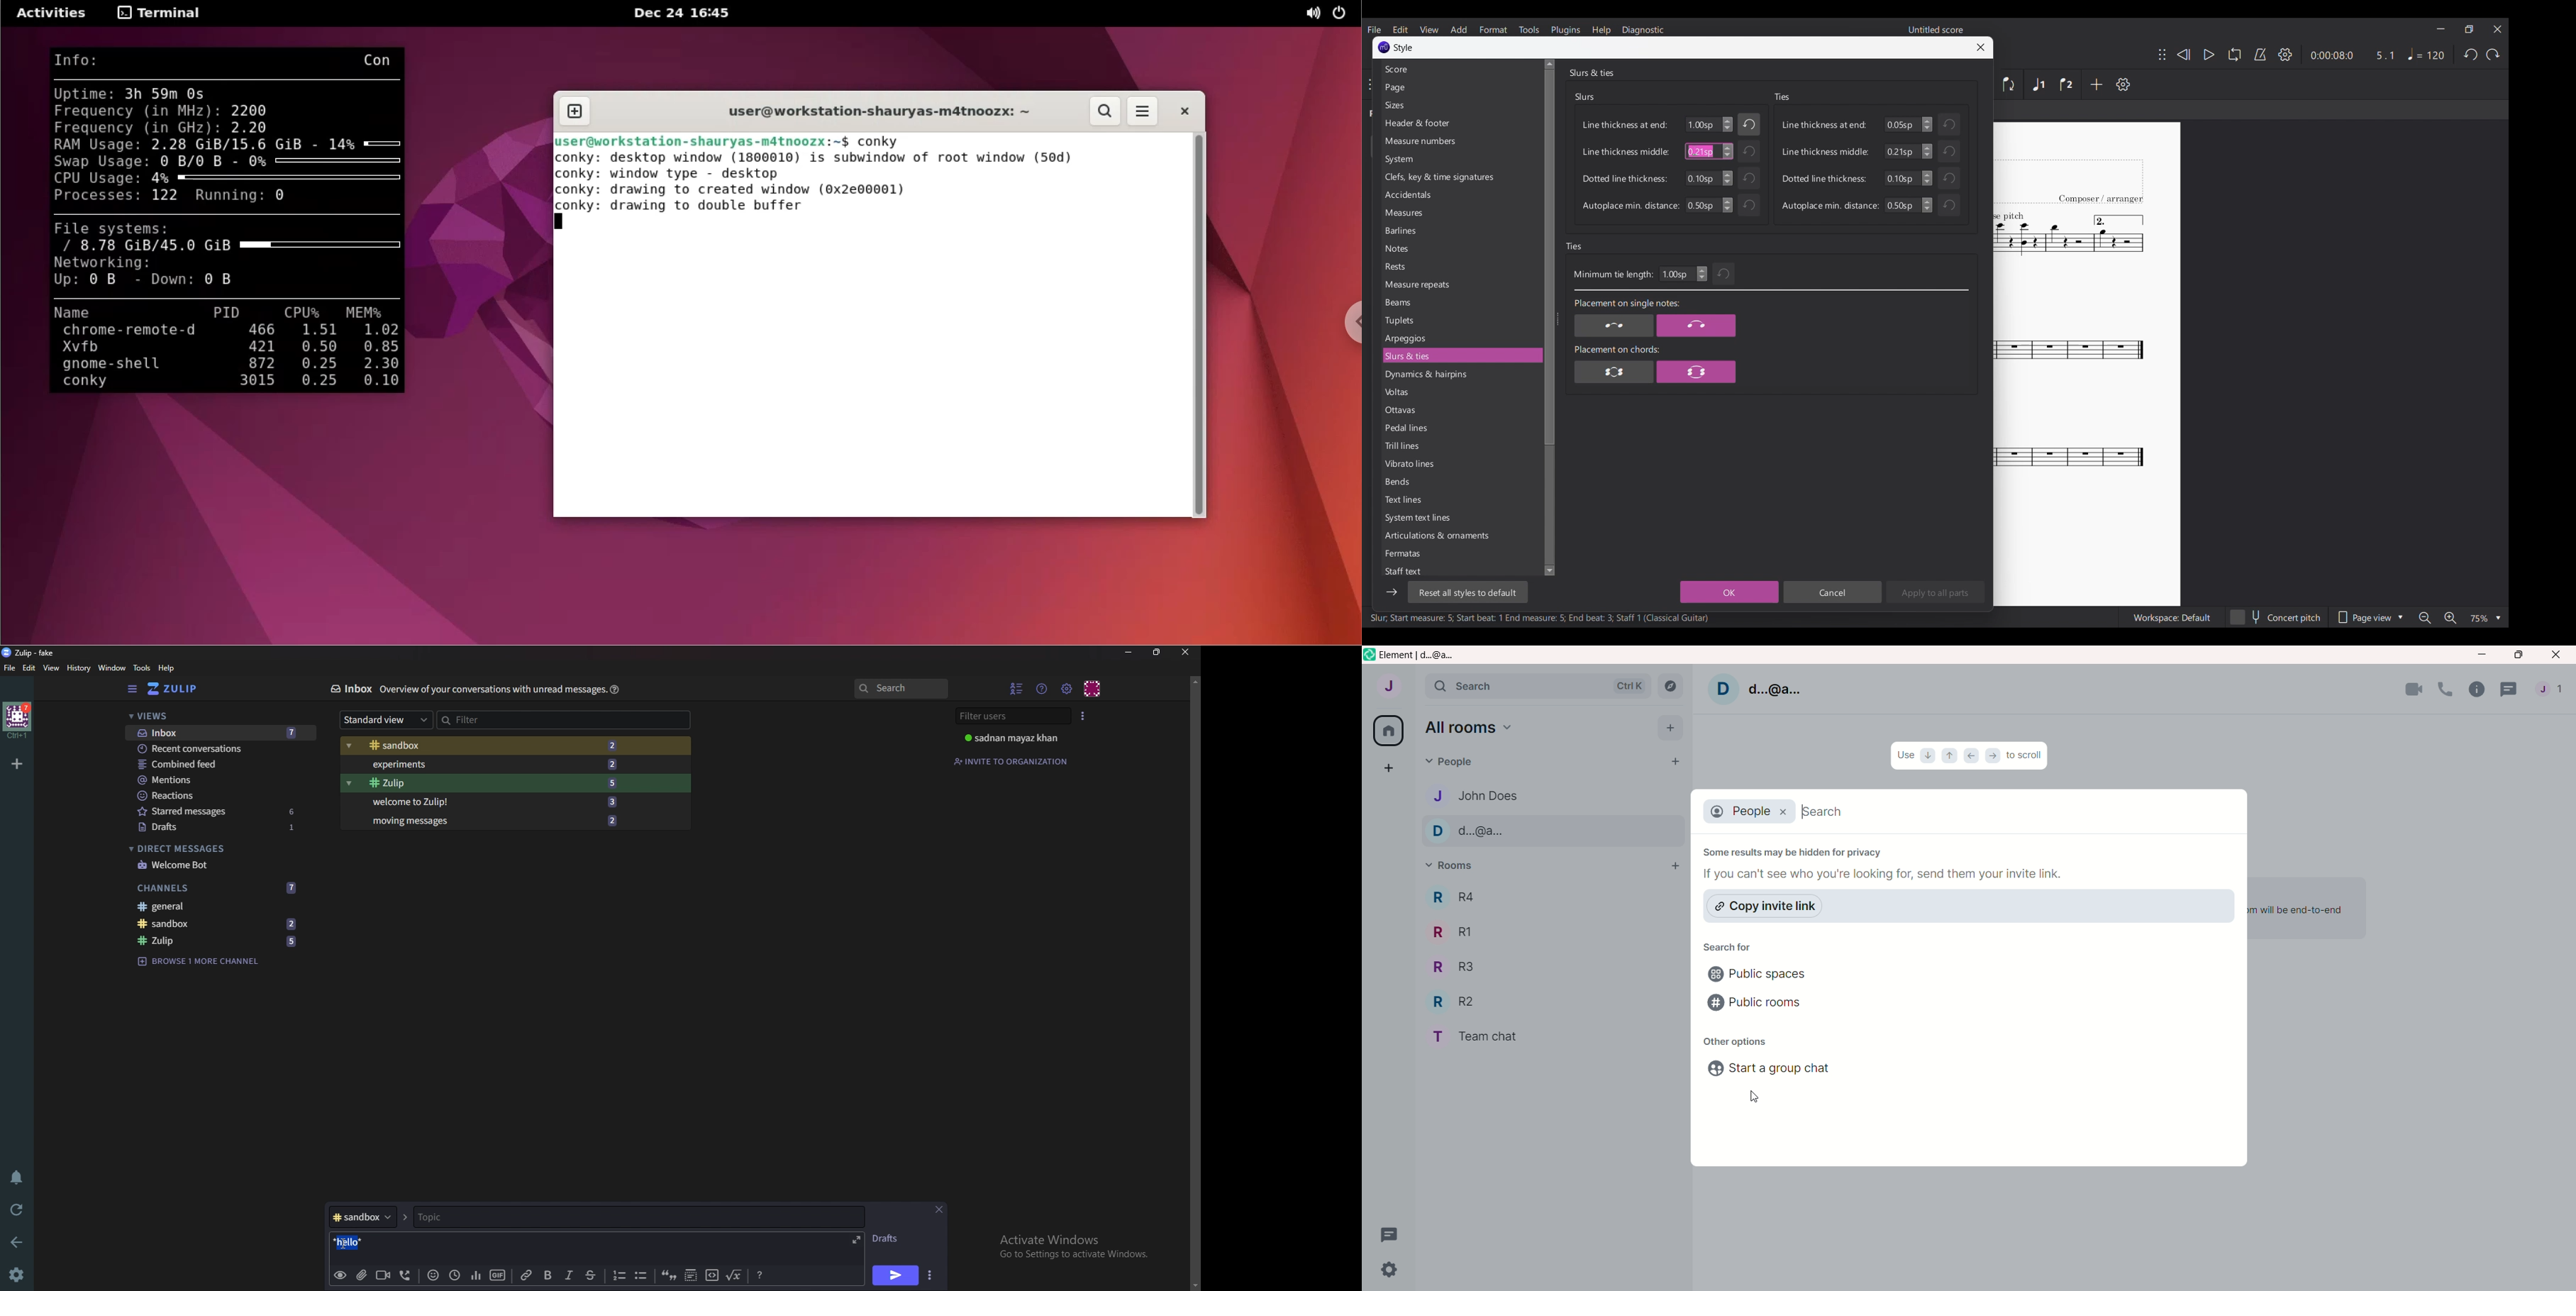  What do you see at coordinates (18, 1275) in the screenshot?
I see `settings` at bounding box center [18, 1275].